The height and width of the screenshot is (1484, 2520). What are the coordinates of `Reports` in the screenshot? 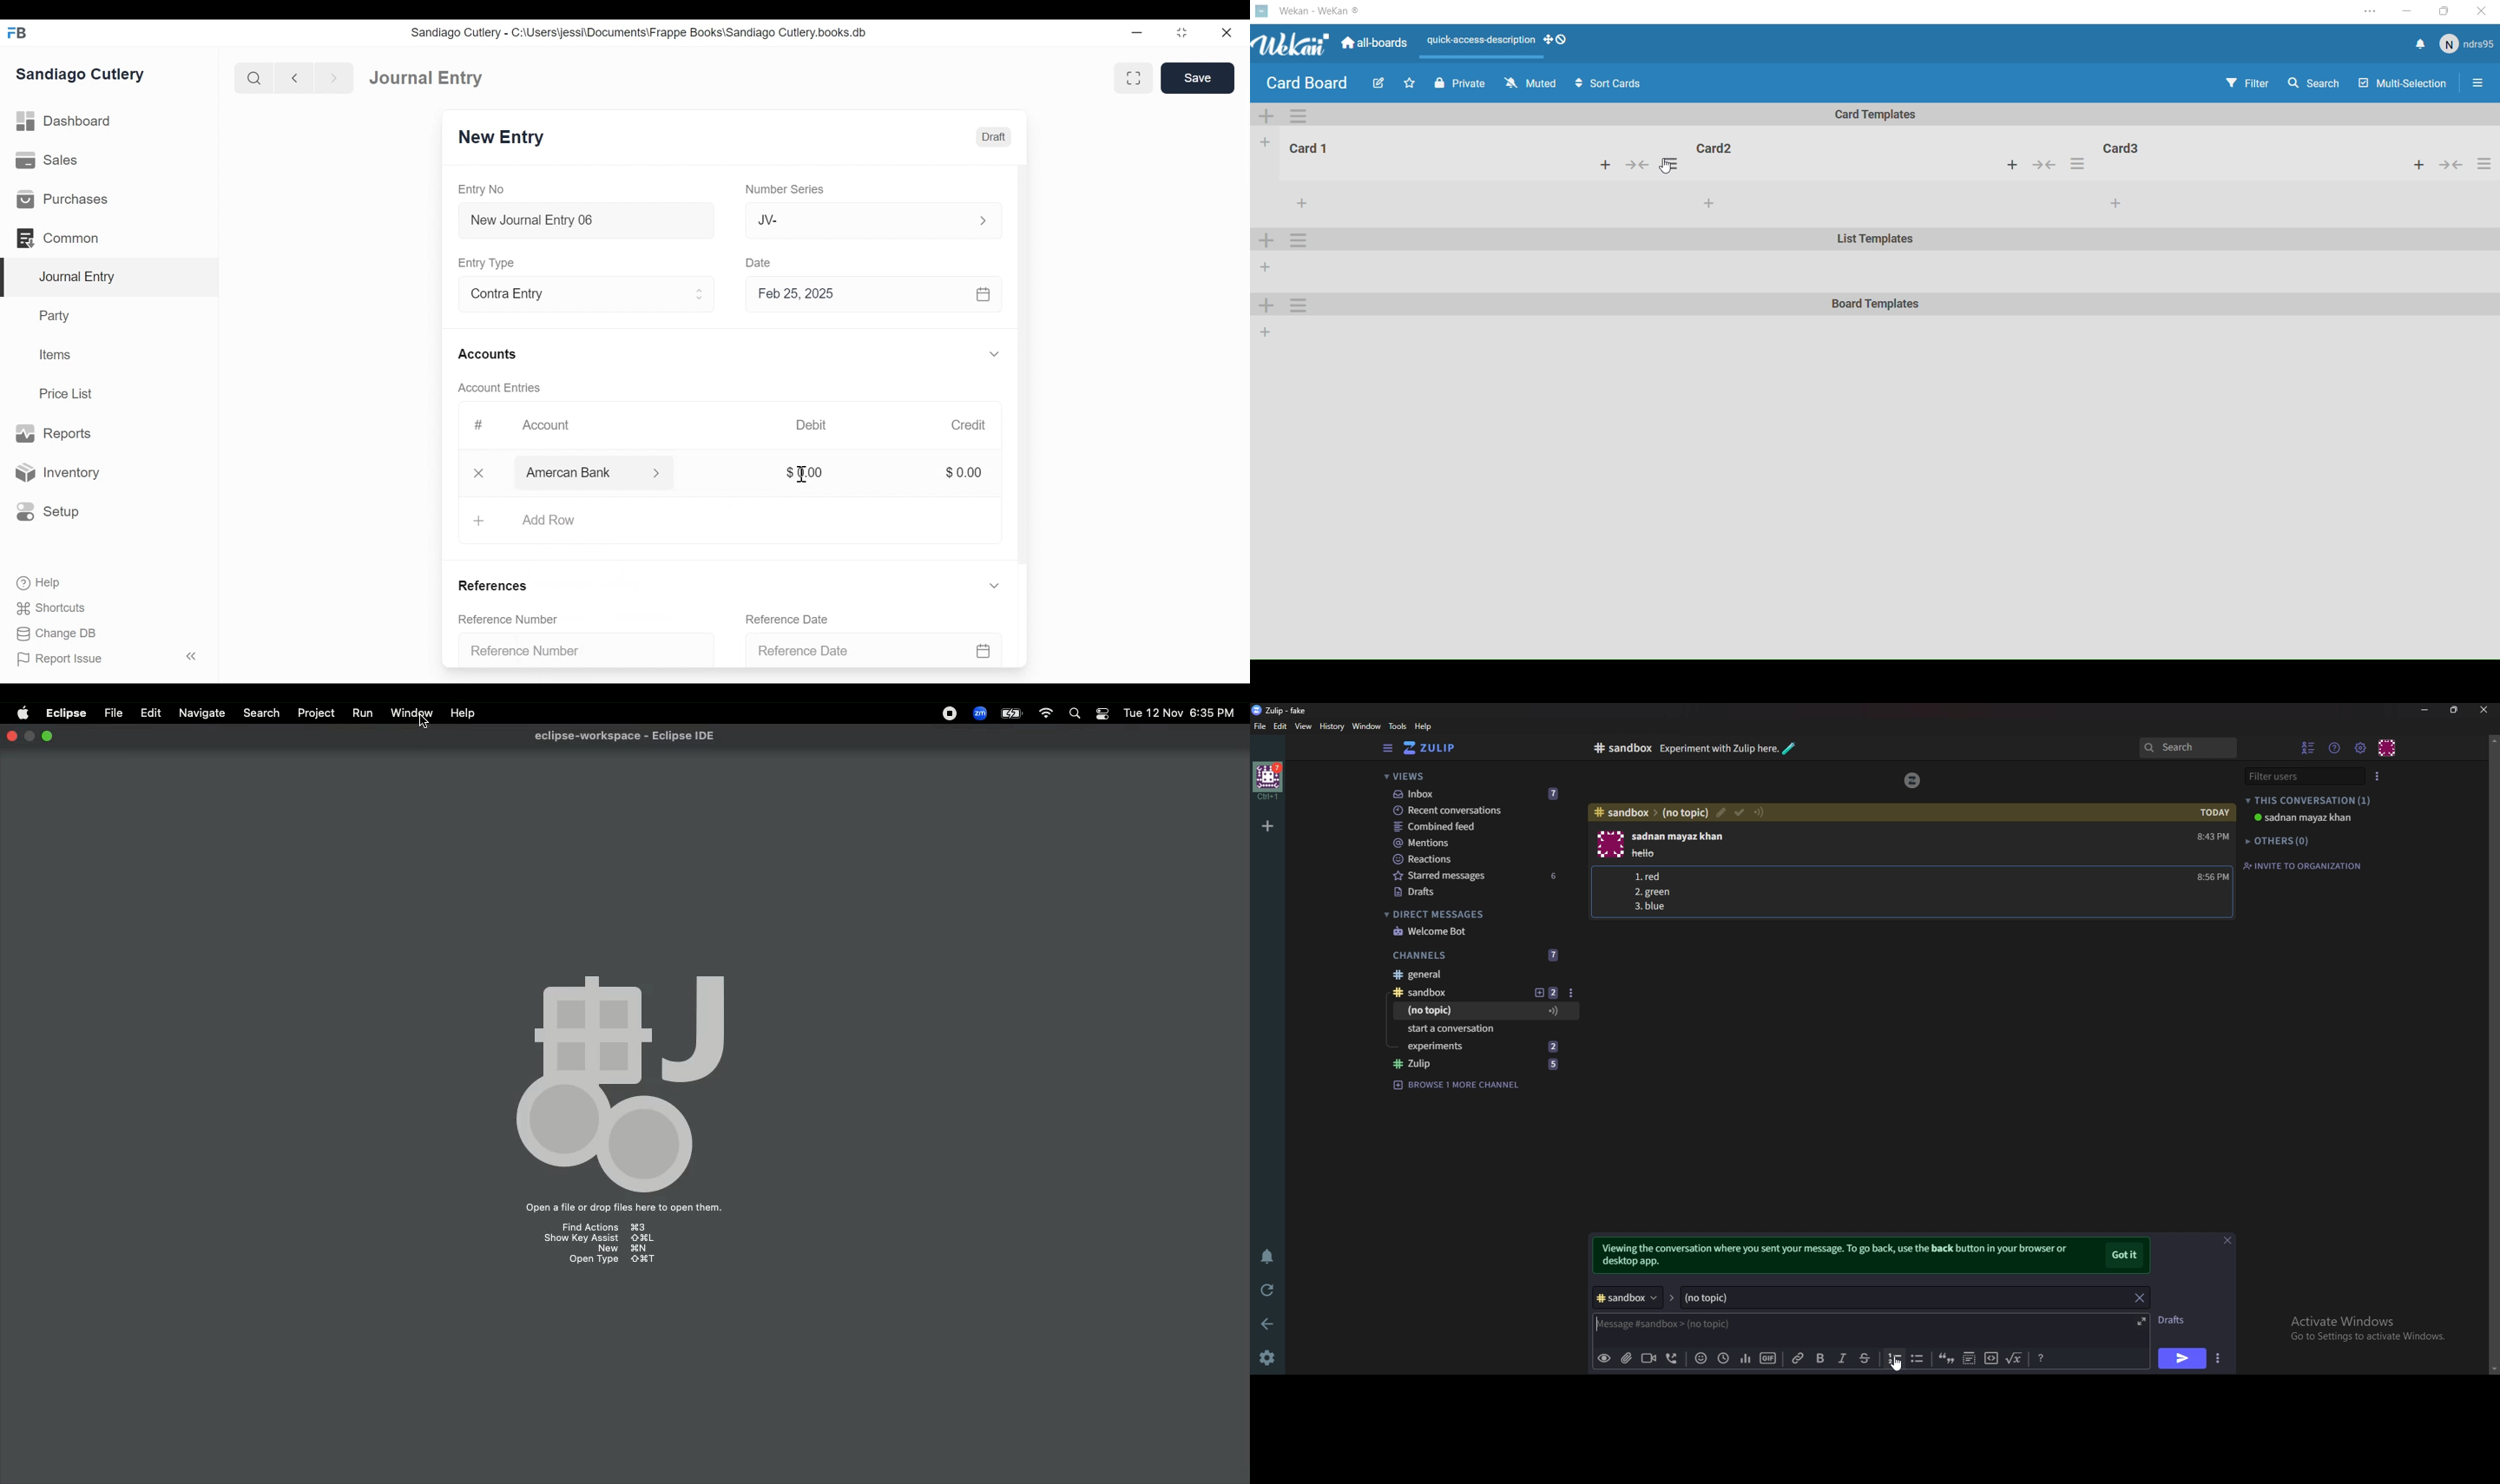 It's located at (53, 434).